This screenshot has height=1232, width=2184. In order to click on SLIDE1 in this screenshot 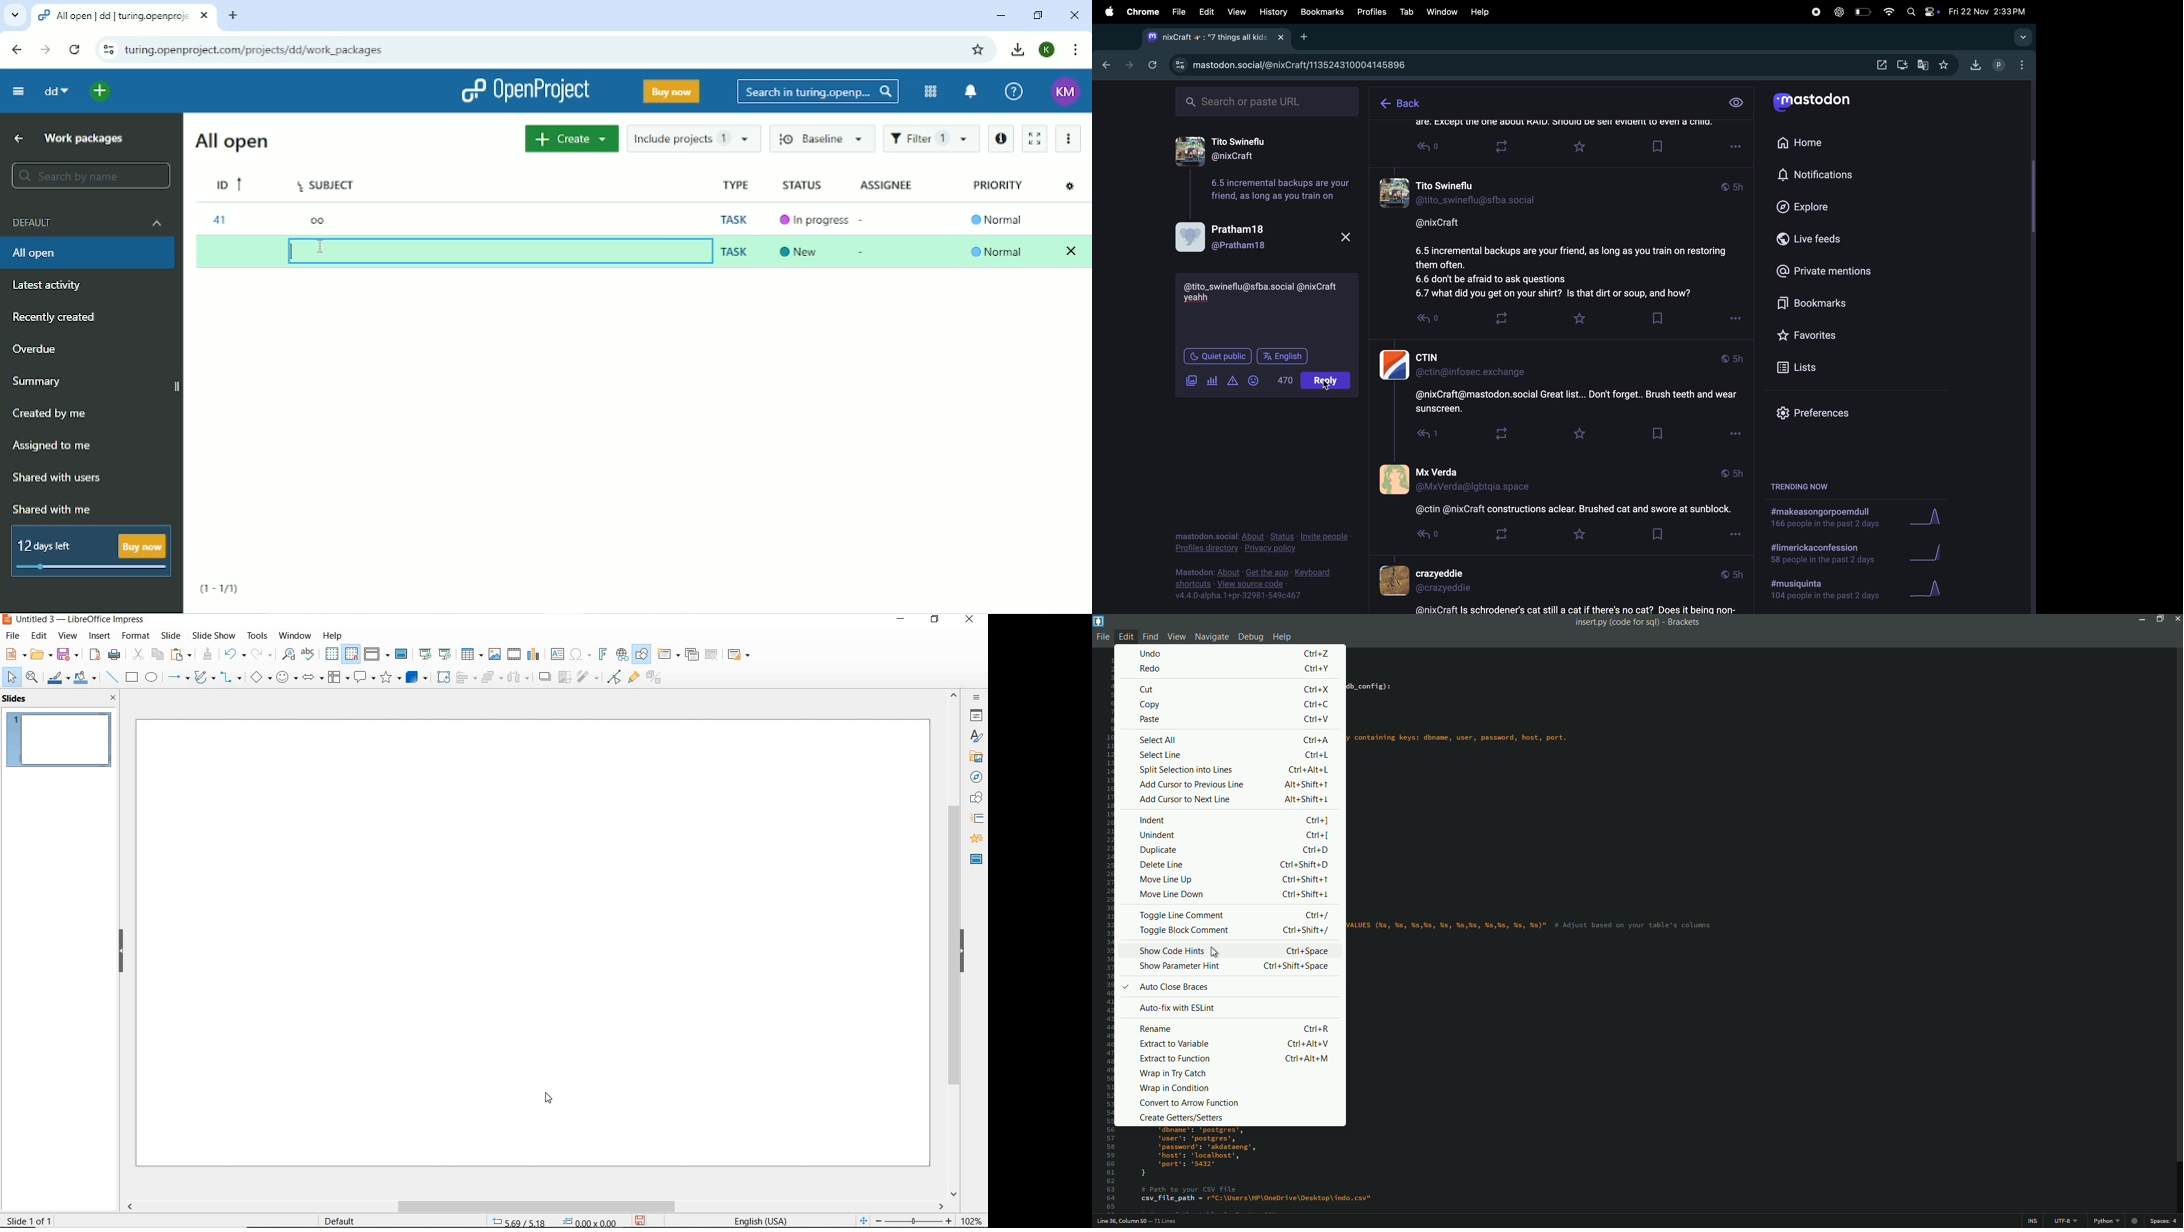, I will do `click(59, 742)`.